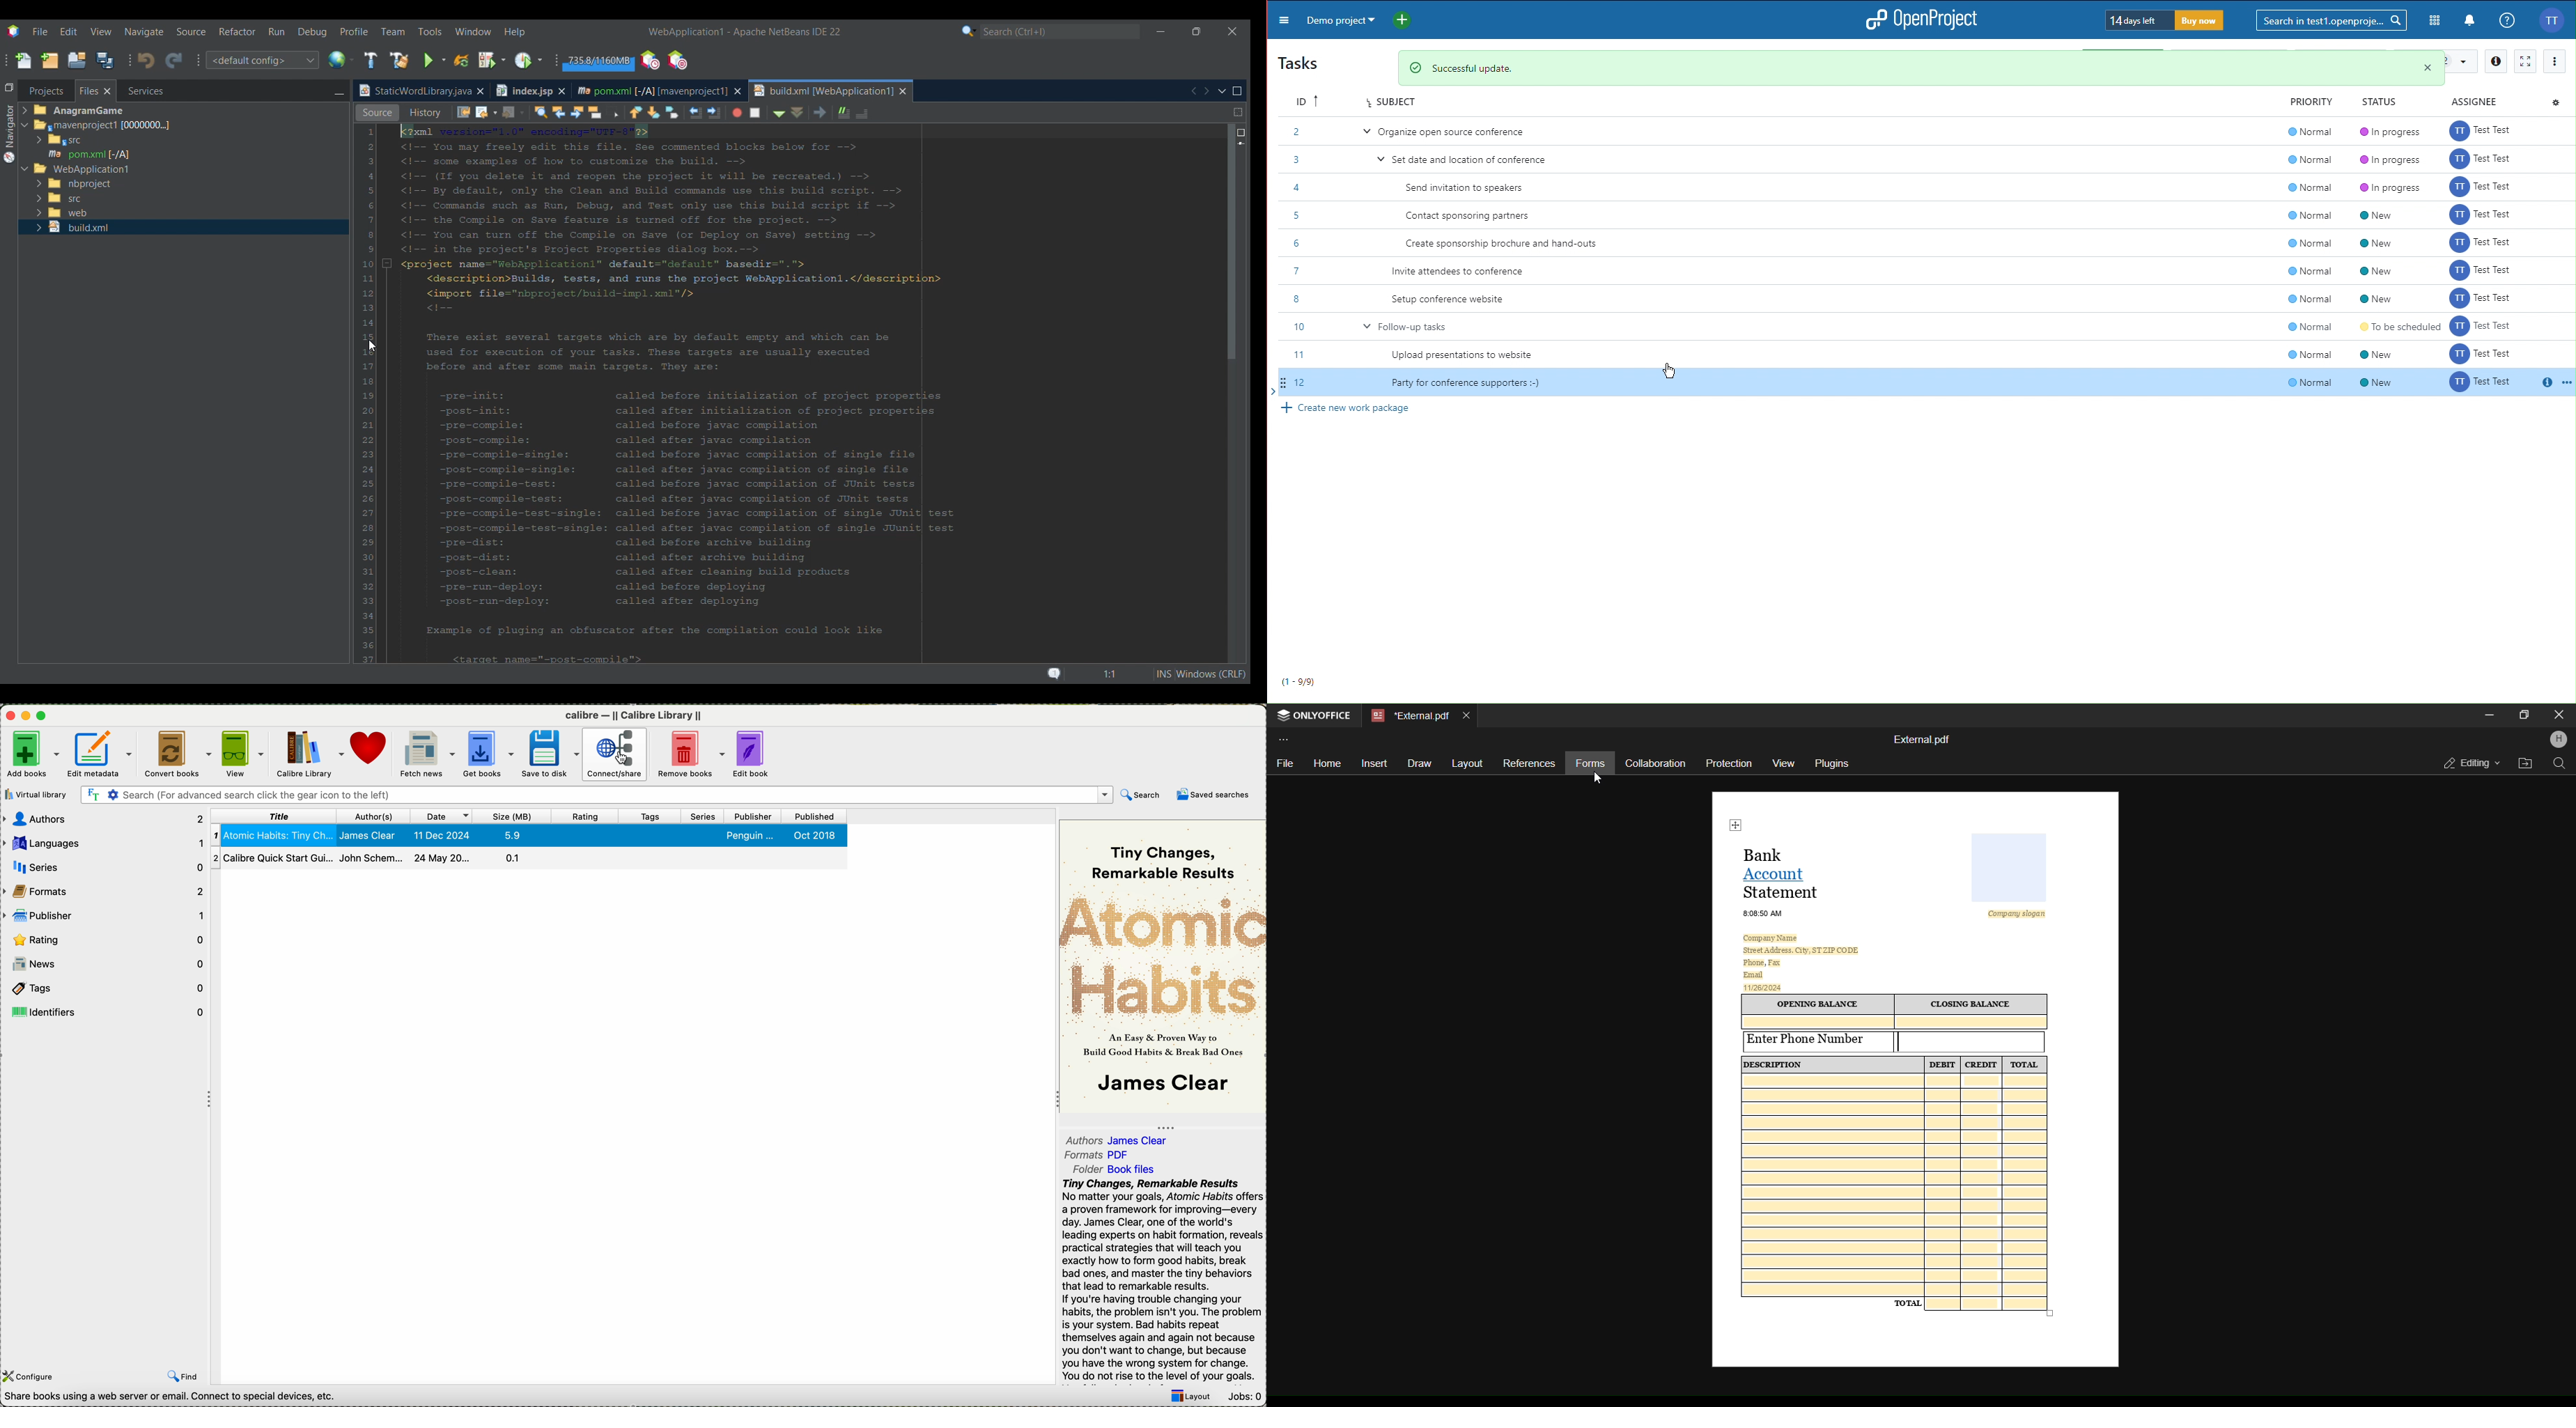 This screenshot has height=1428, width=2576. I want to click on series, so click(703, 815).